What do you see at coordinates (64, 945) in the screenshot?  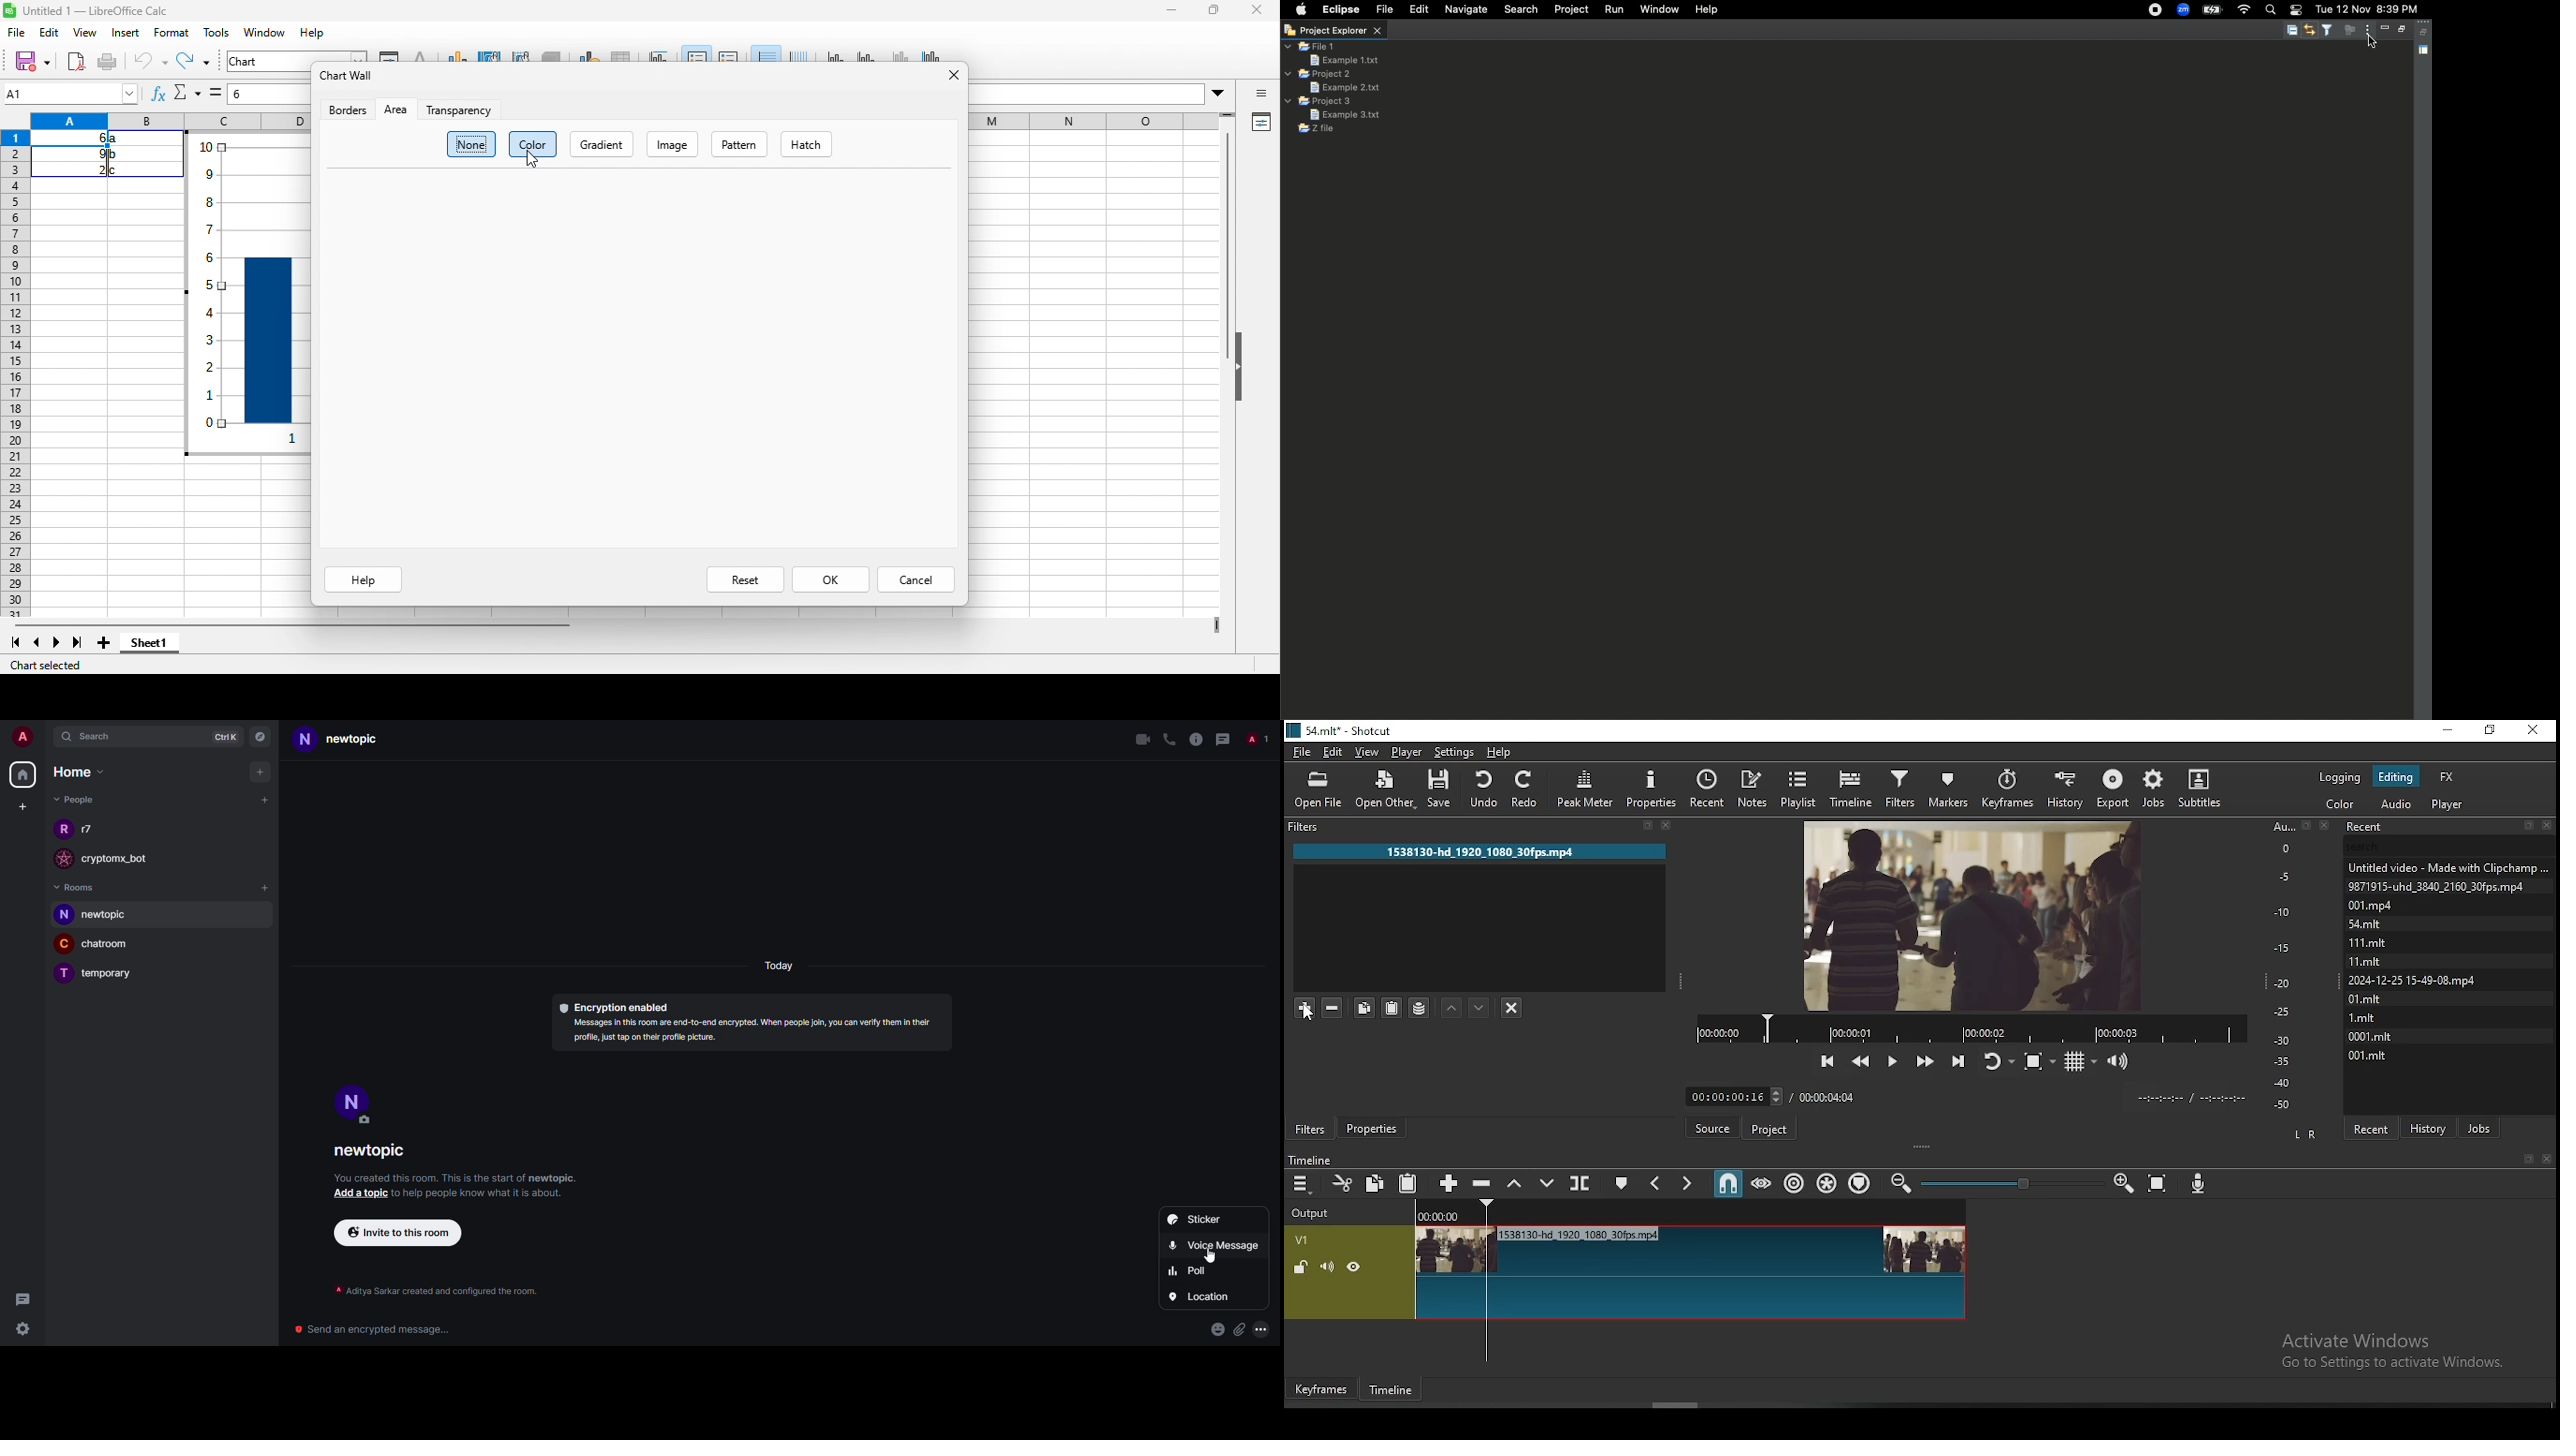 I see `C` at bounding box center [64, 945].